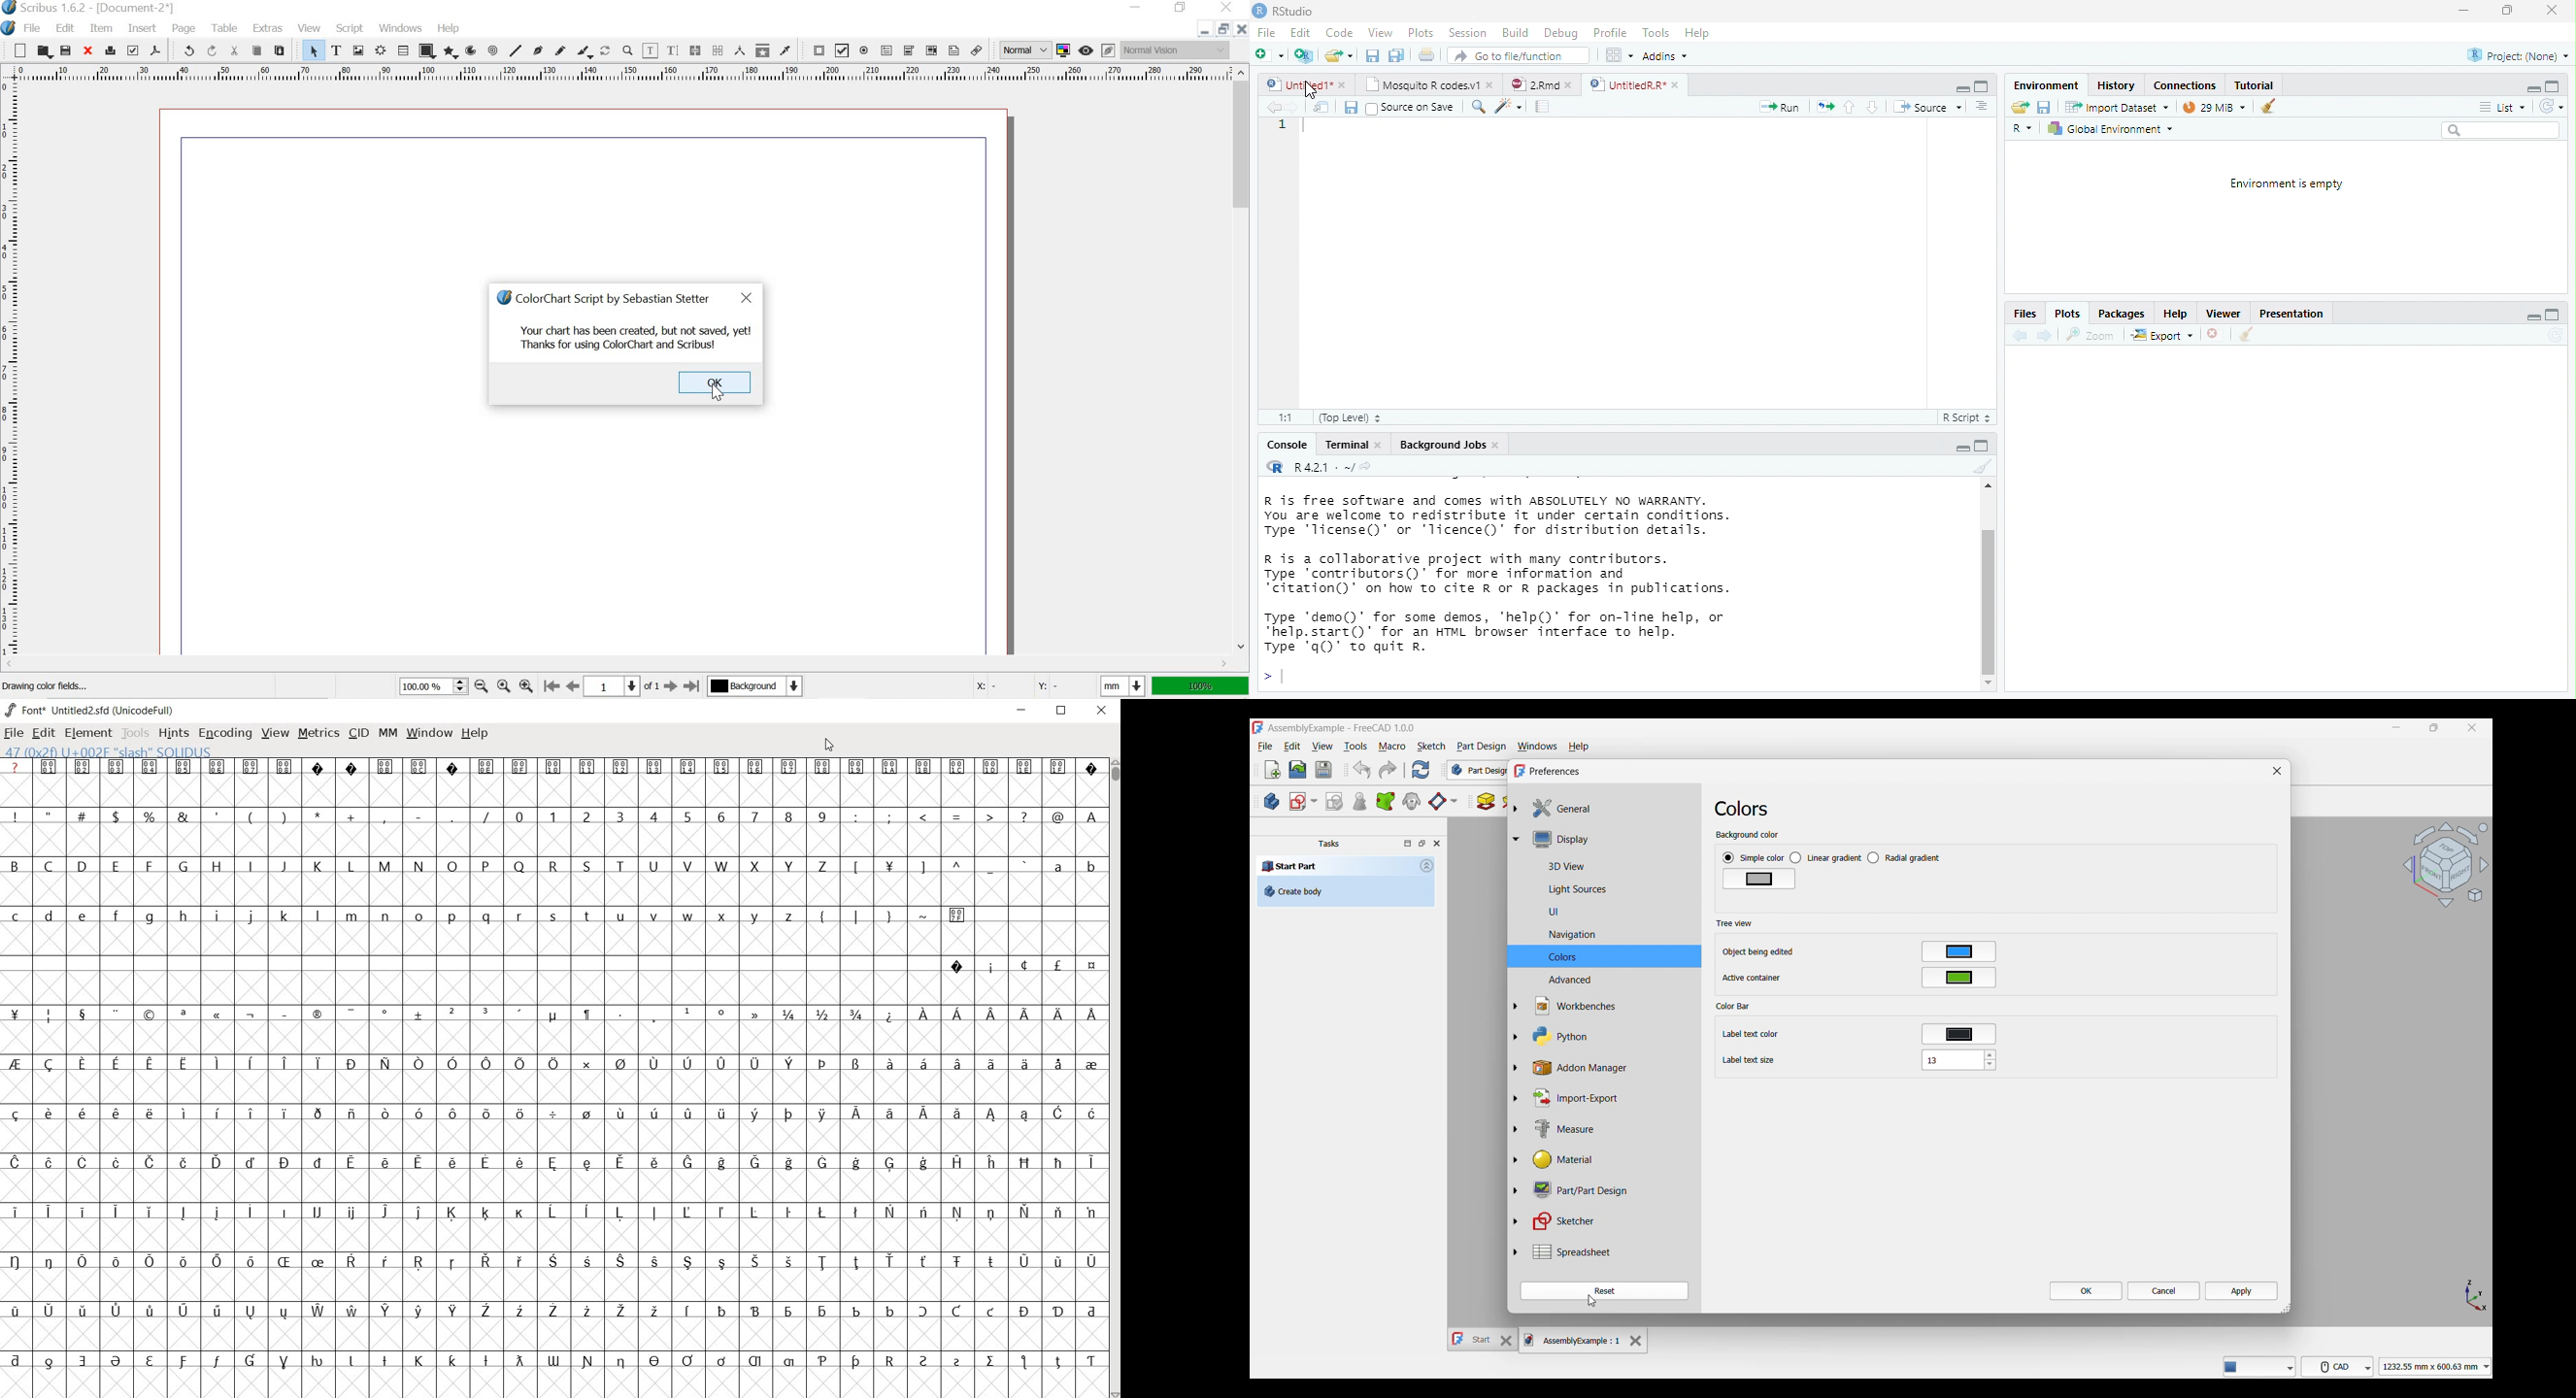 This screenshot has width=2576, height=1400. I want to click on special letters, so click(554, 1161).